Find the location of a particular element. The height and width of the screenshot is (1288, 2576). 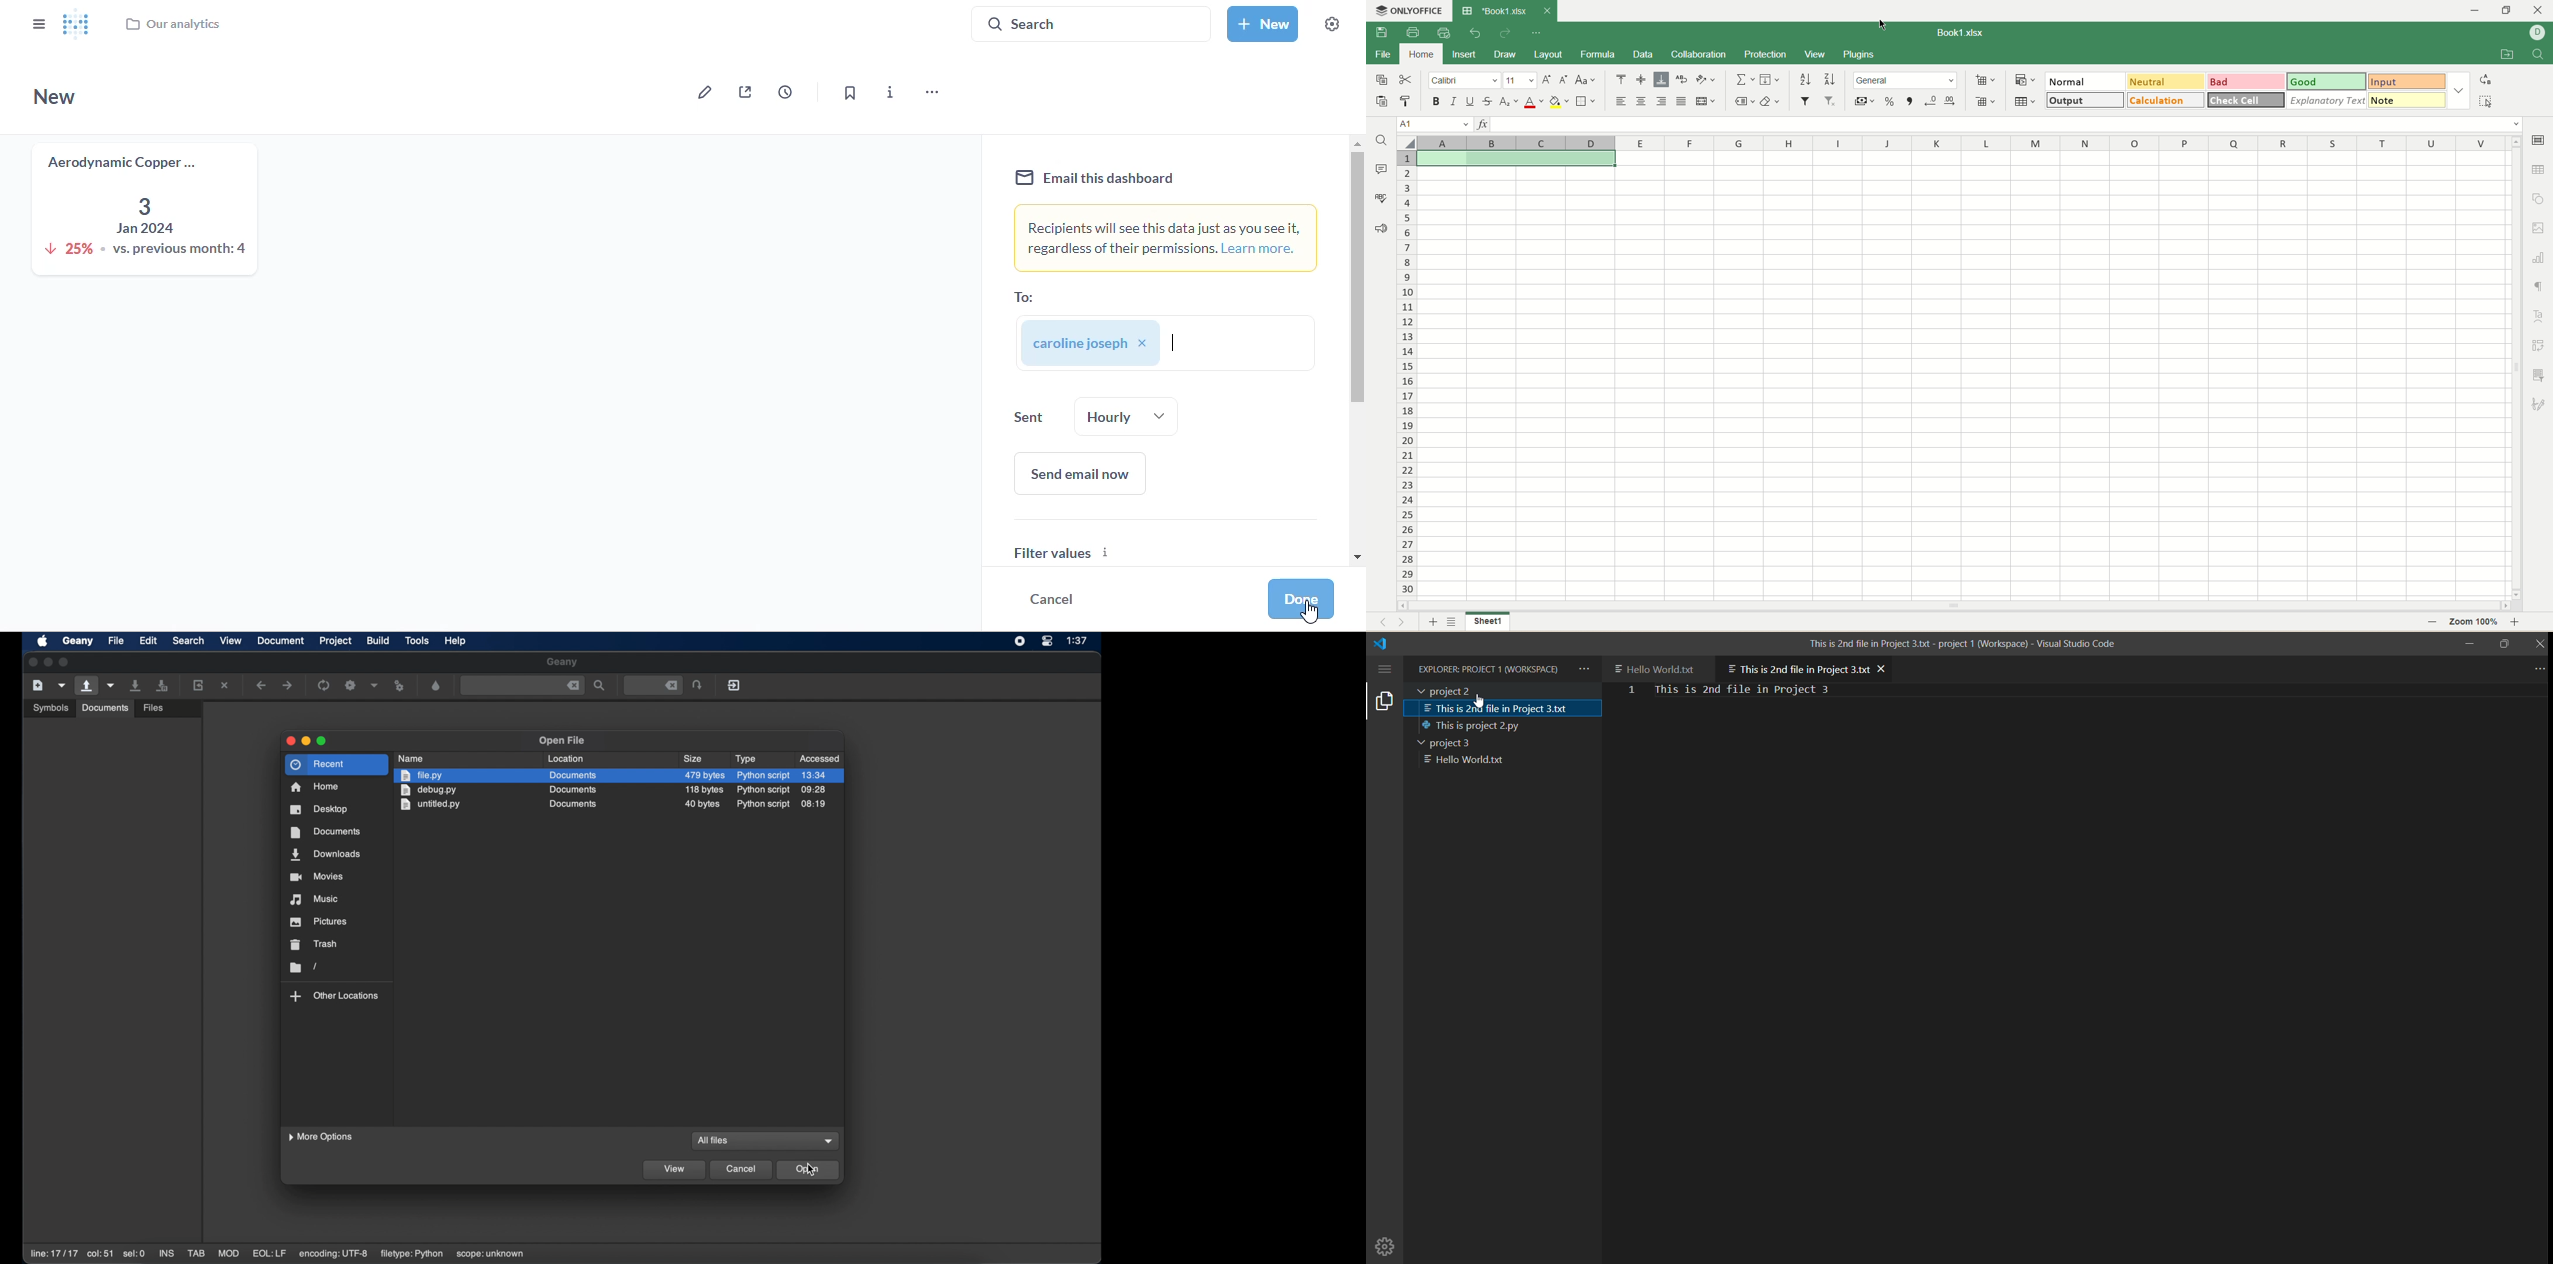

chart settings is located at coordinates (2539, 257).